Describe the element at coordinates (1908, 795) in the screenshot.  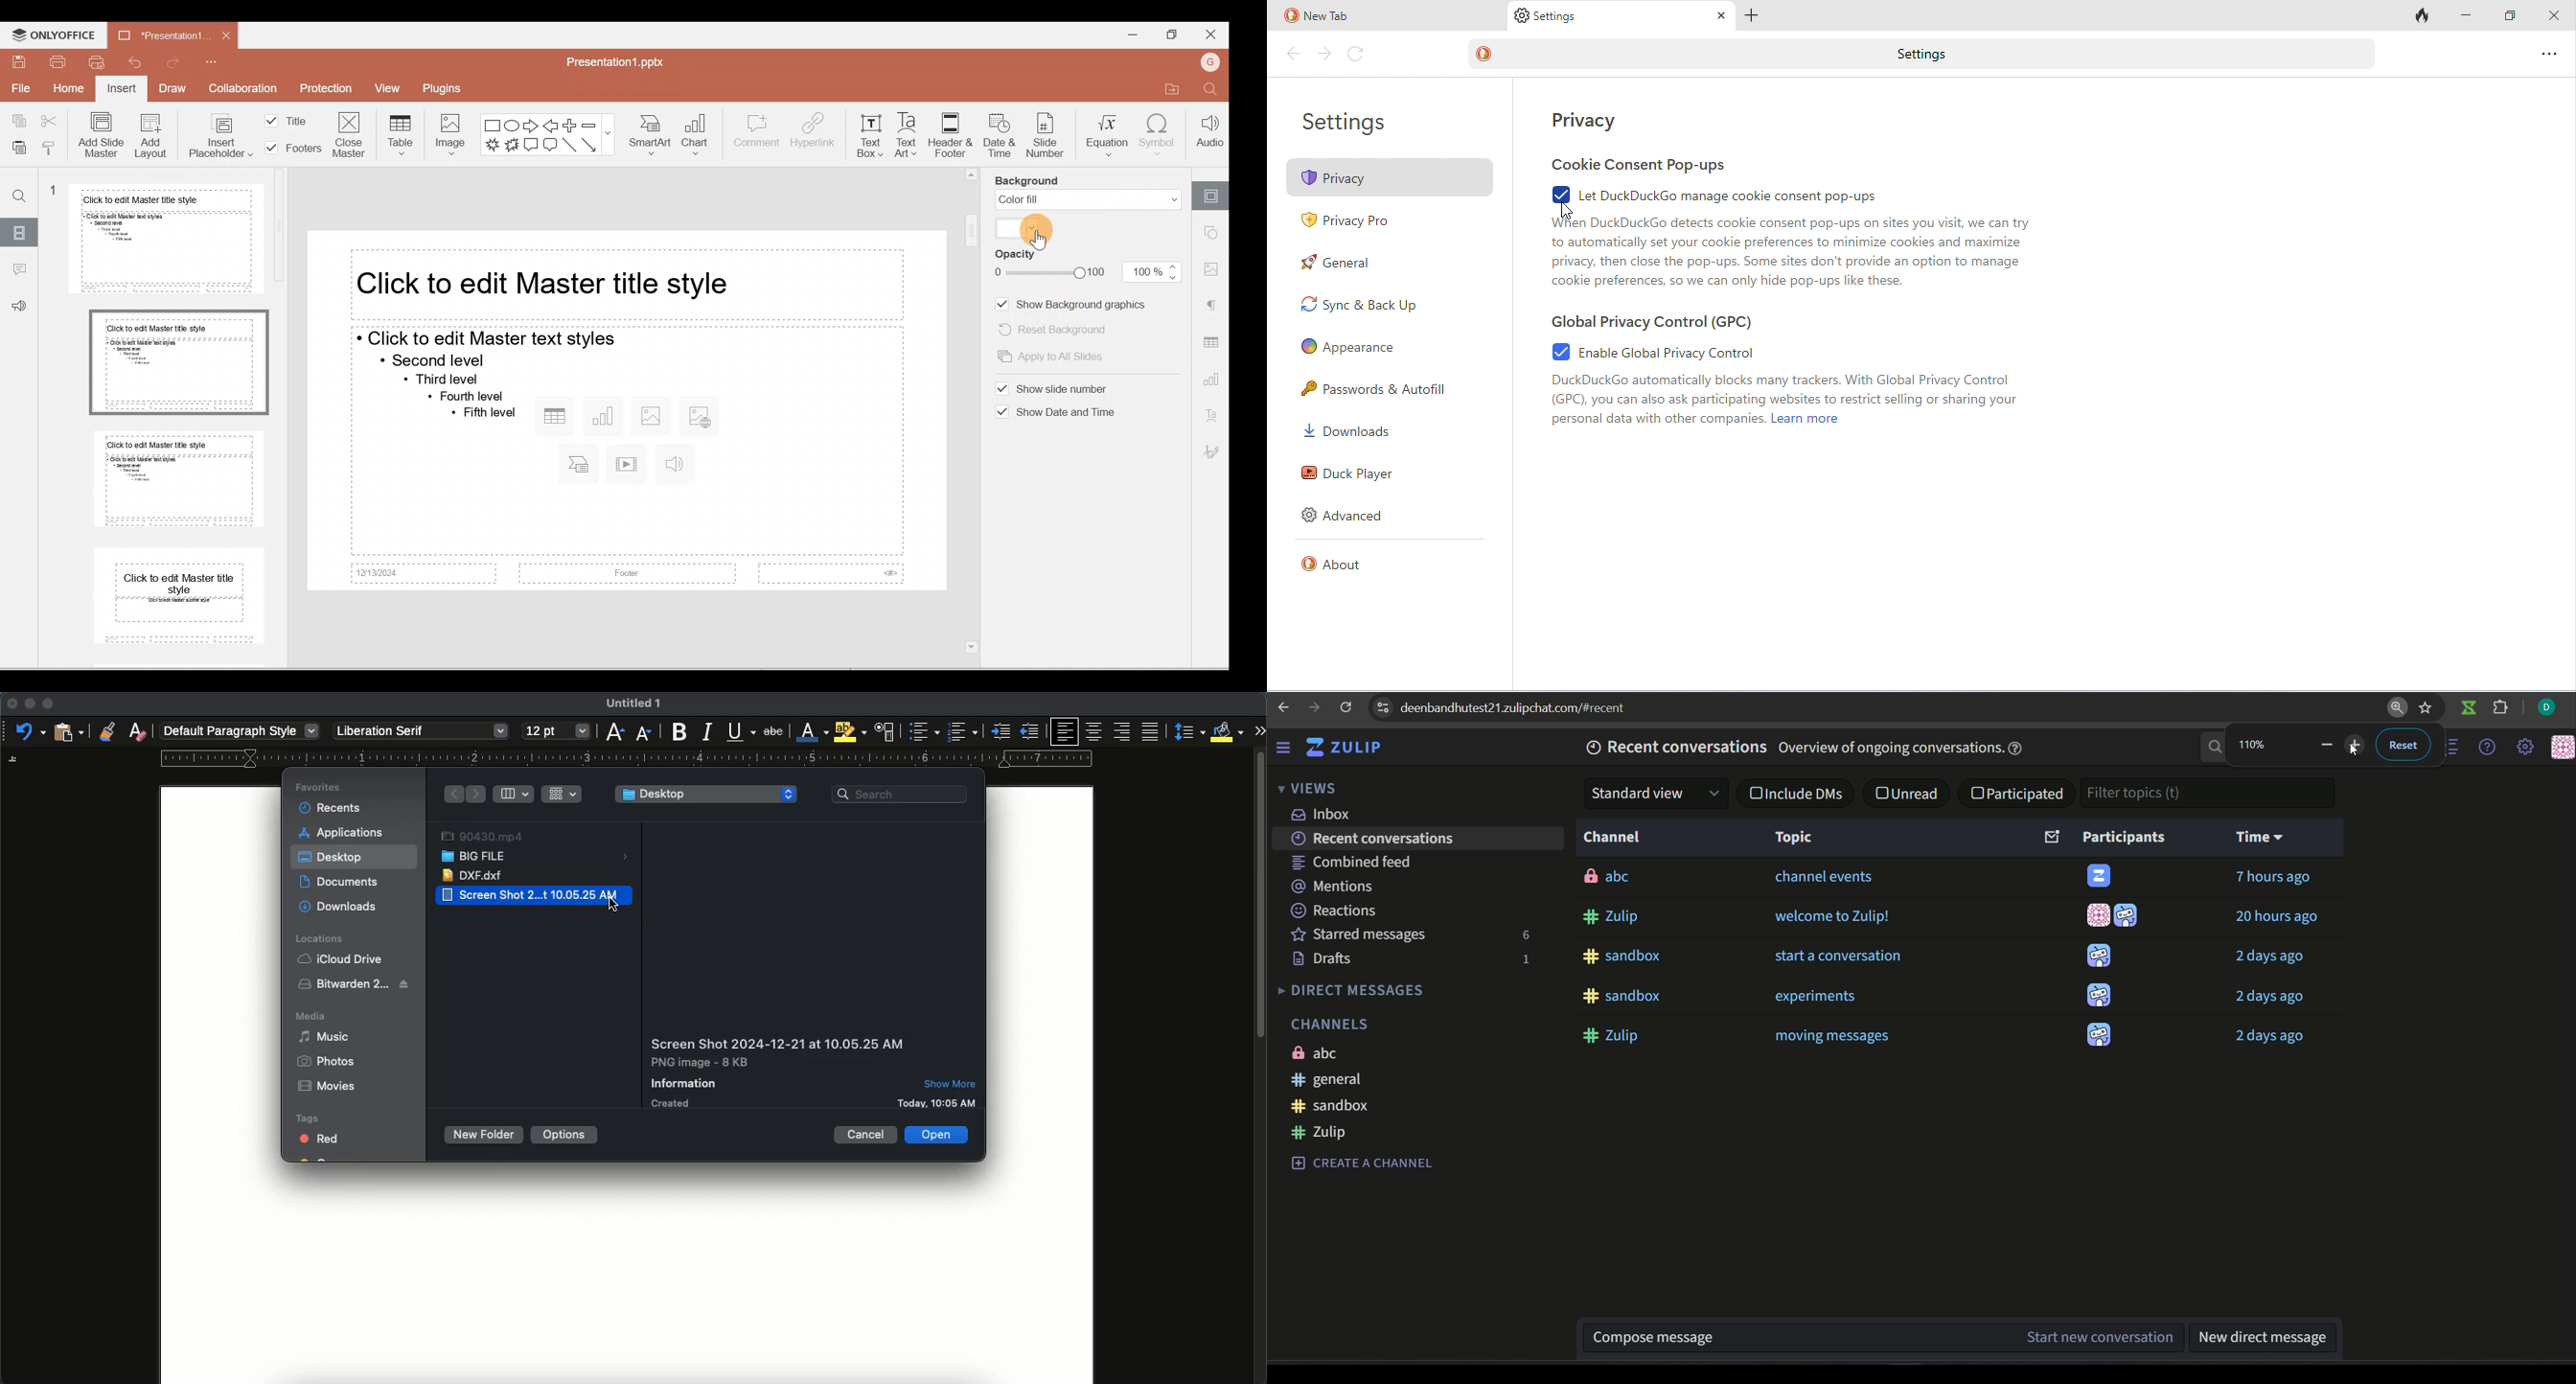
I see `checkbox` at that location.